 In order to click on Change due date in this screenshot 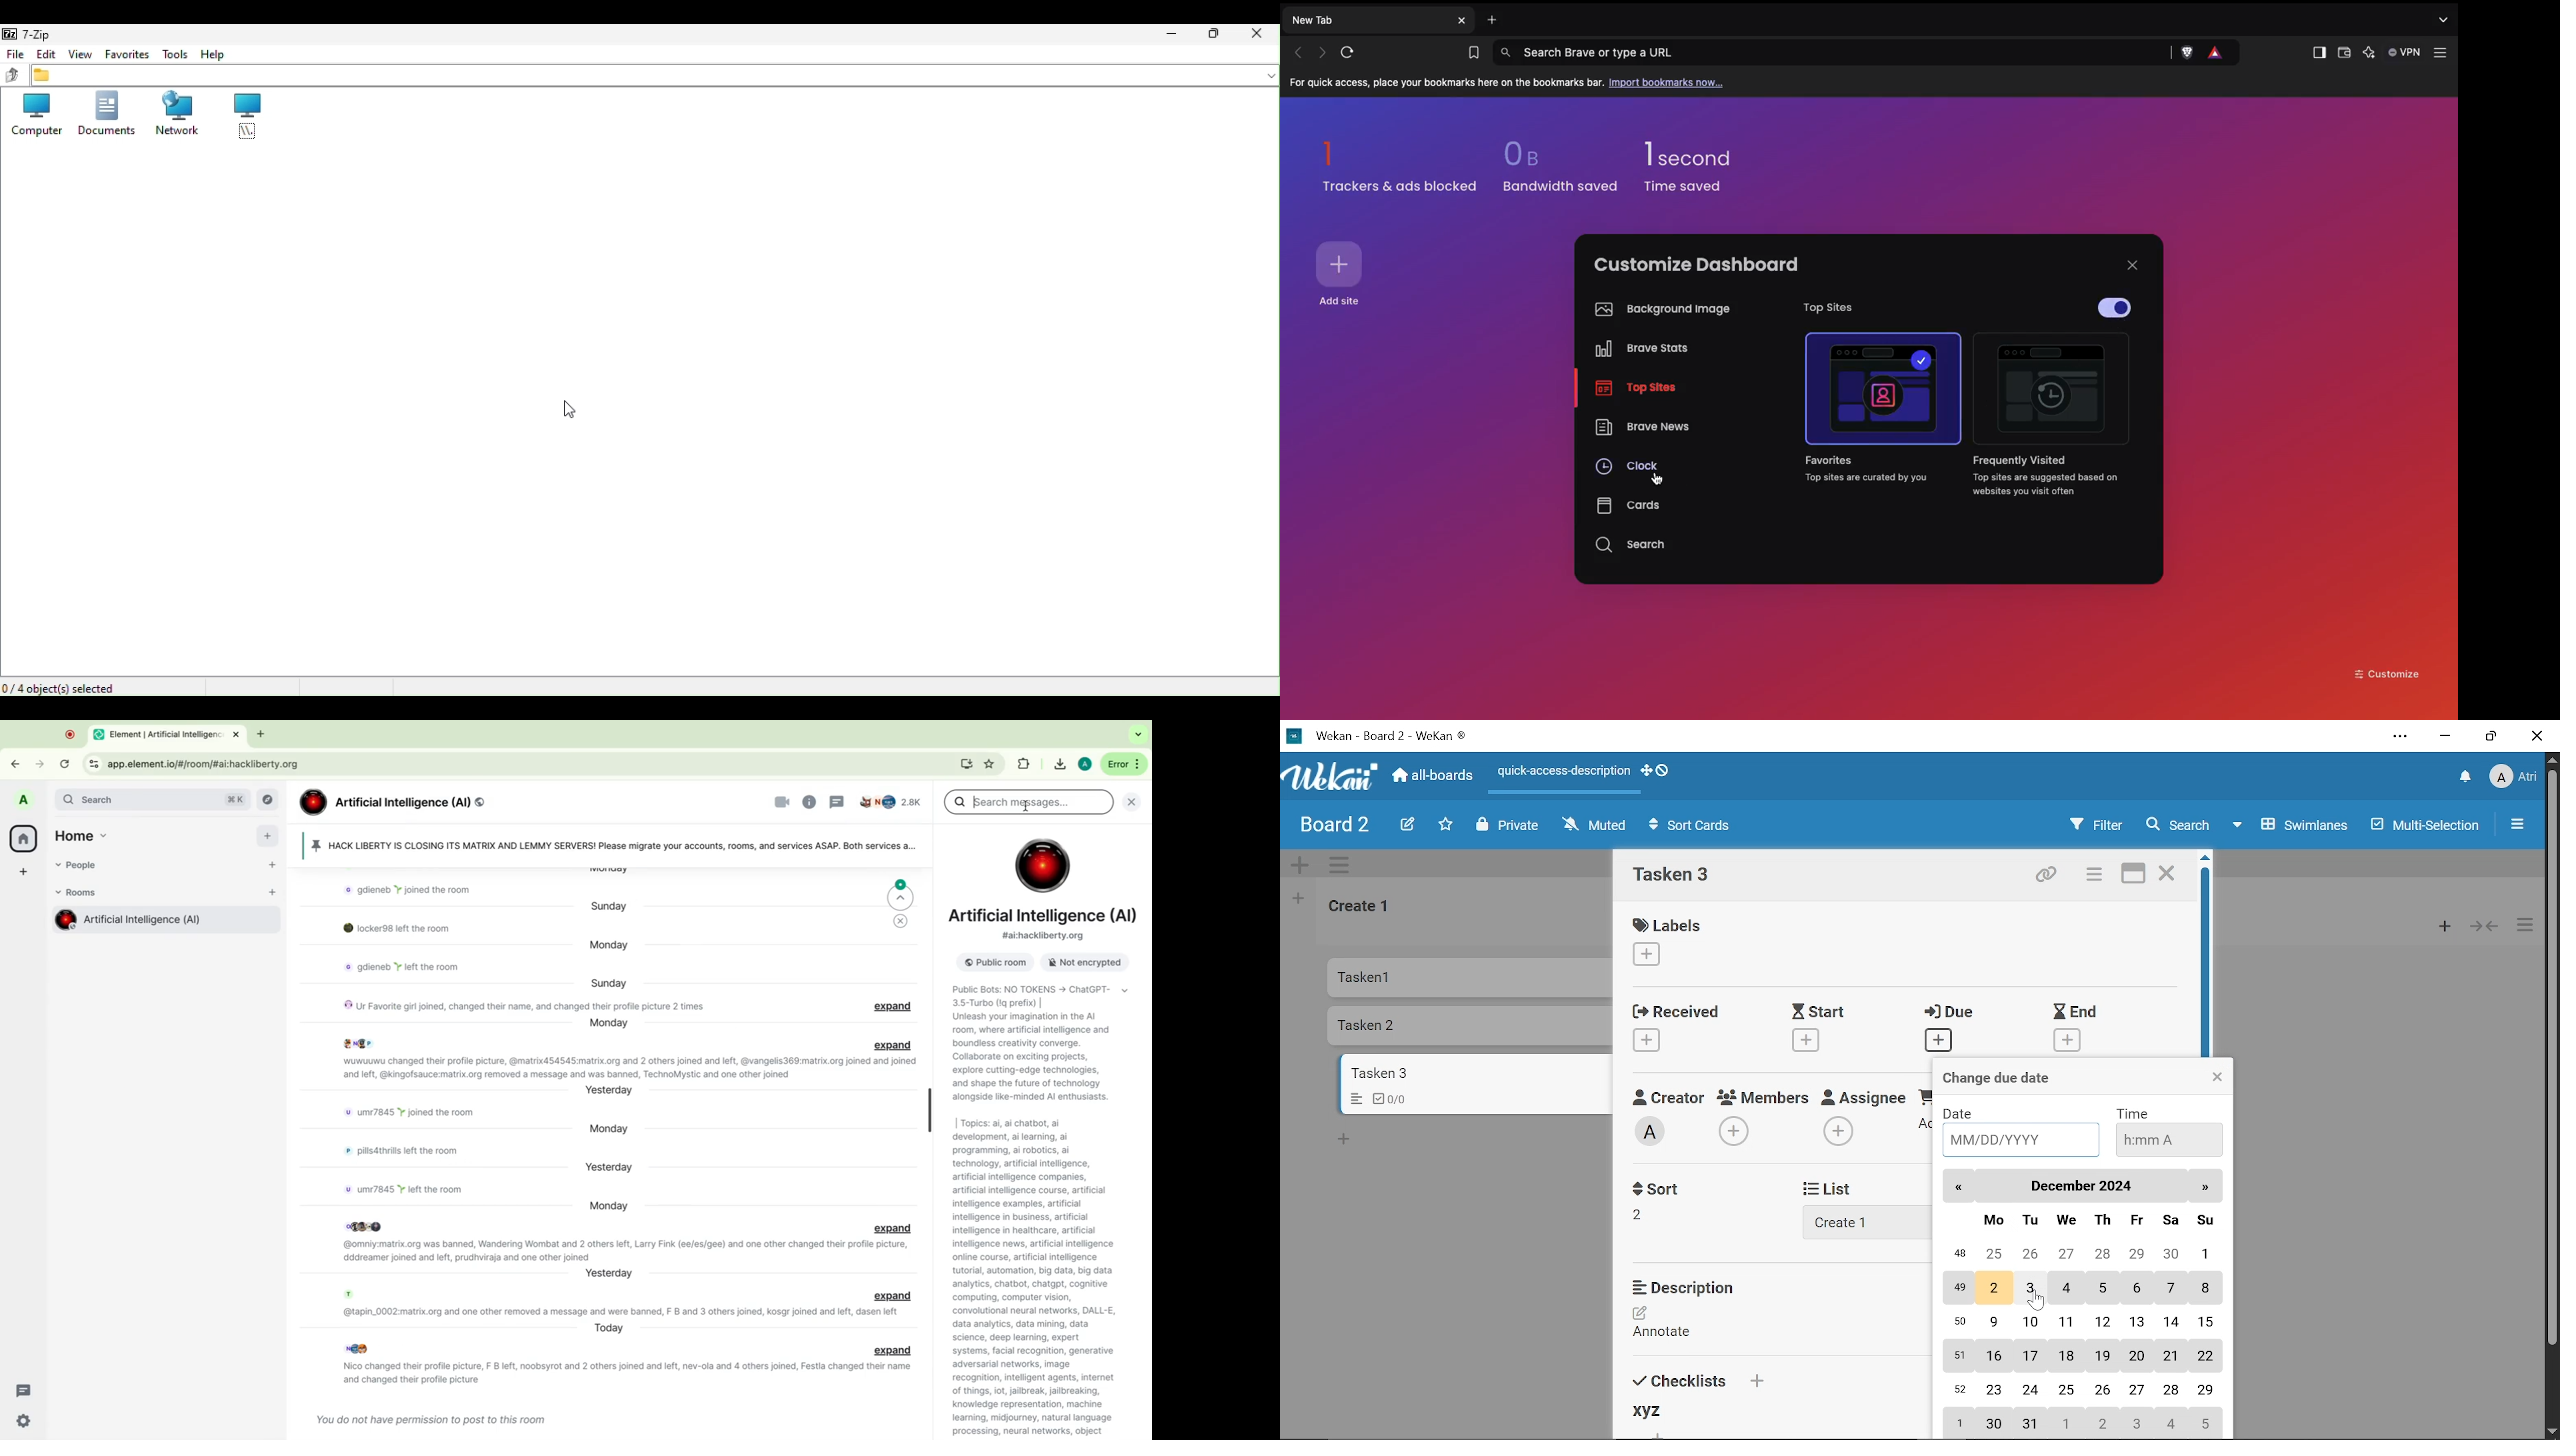, I will do `click(2015, 1077)`.